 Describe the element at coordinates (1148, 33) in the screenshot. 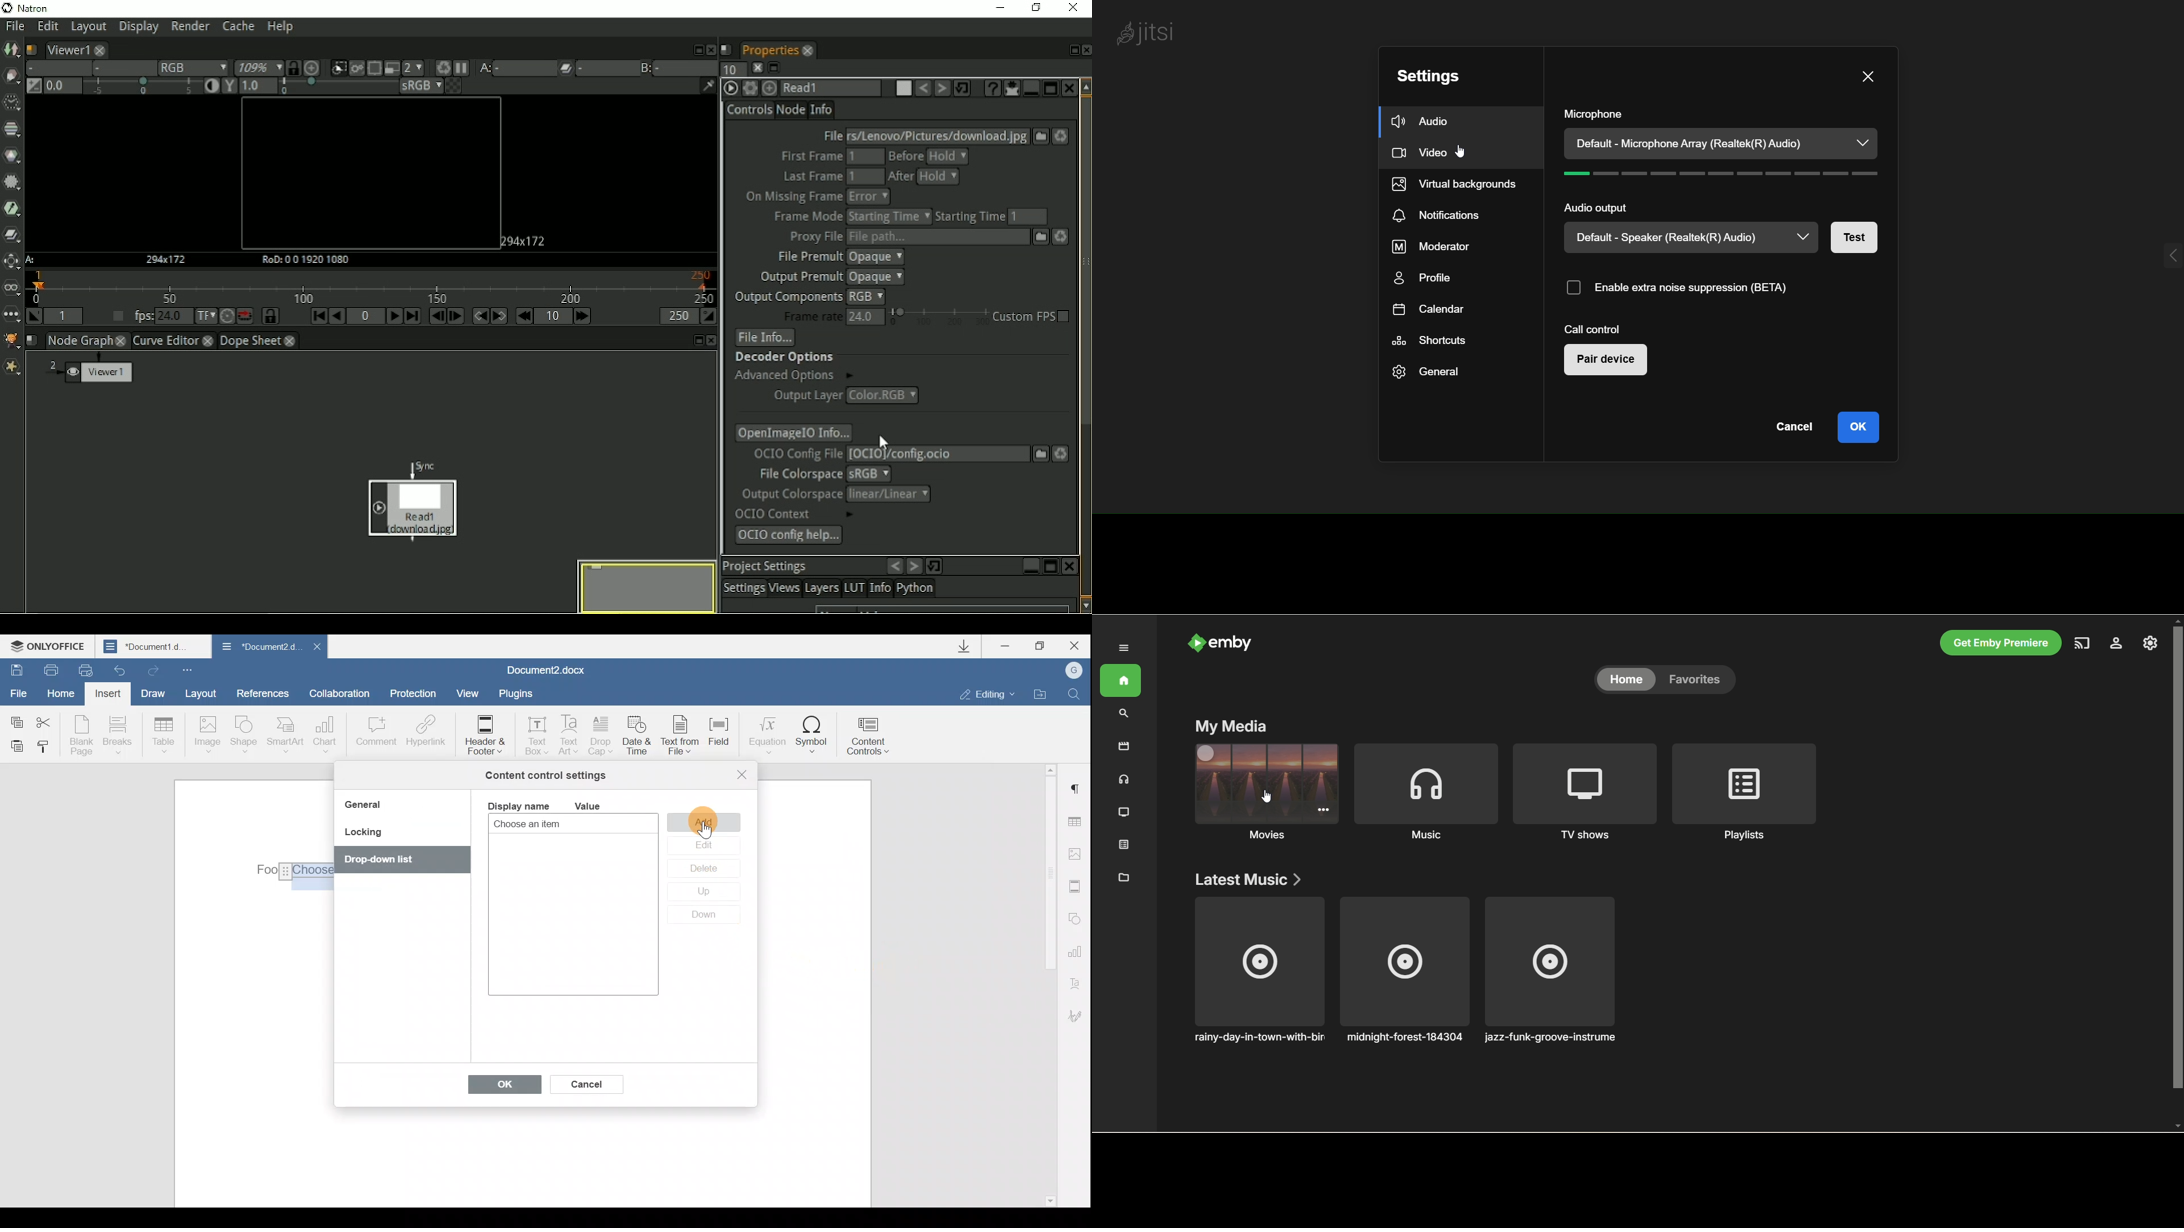

I see `jitsi` at that location.